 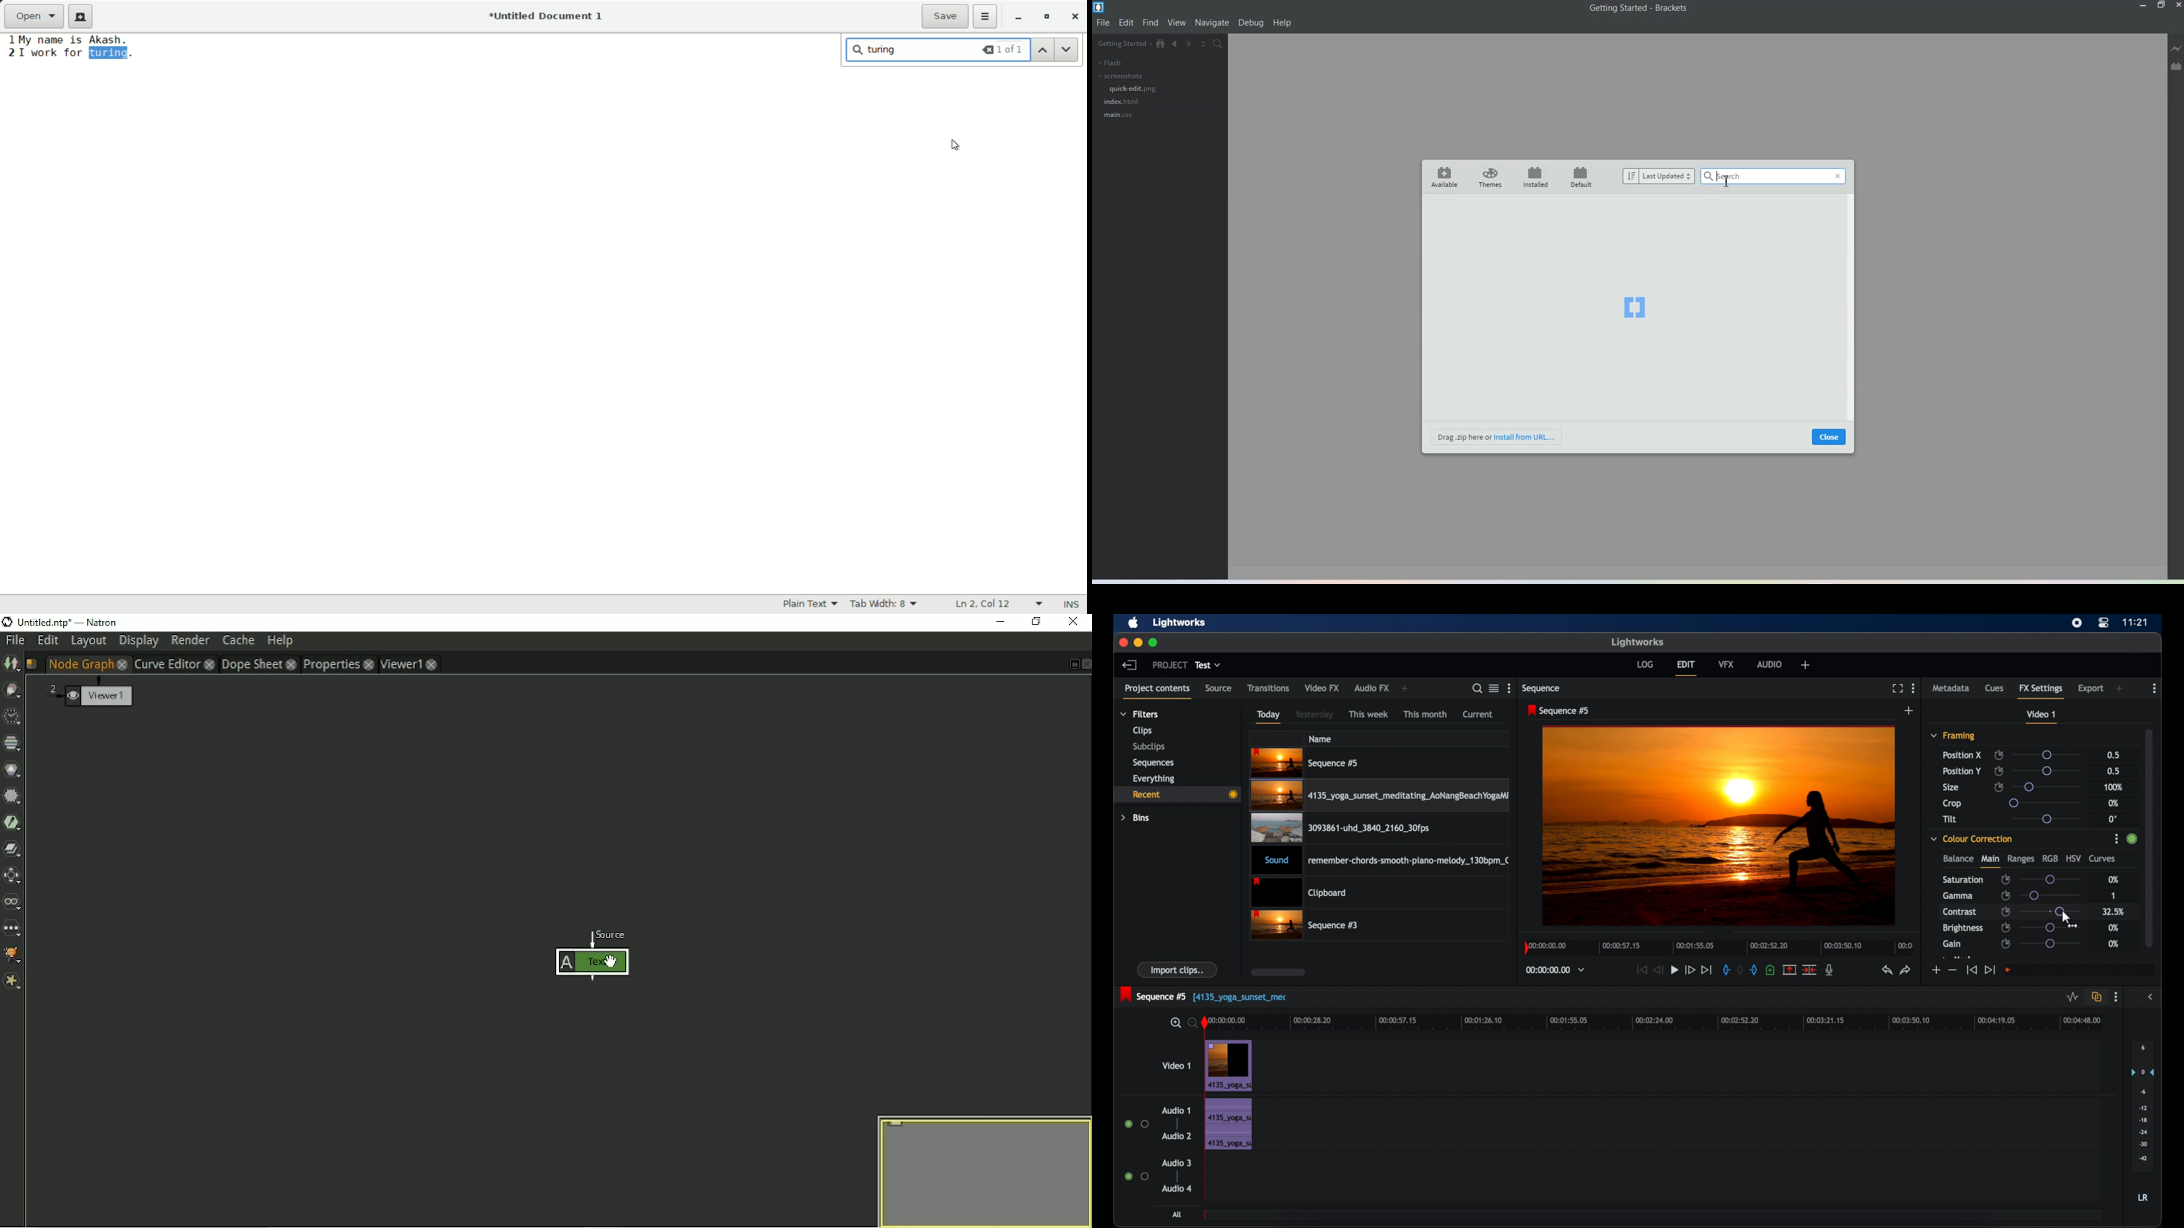 What do you see at coordinates (1707, 970) in the screenshot?
I see `jump to end` at bounding box center [1707, 970].